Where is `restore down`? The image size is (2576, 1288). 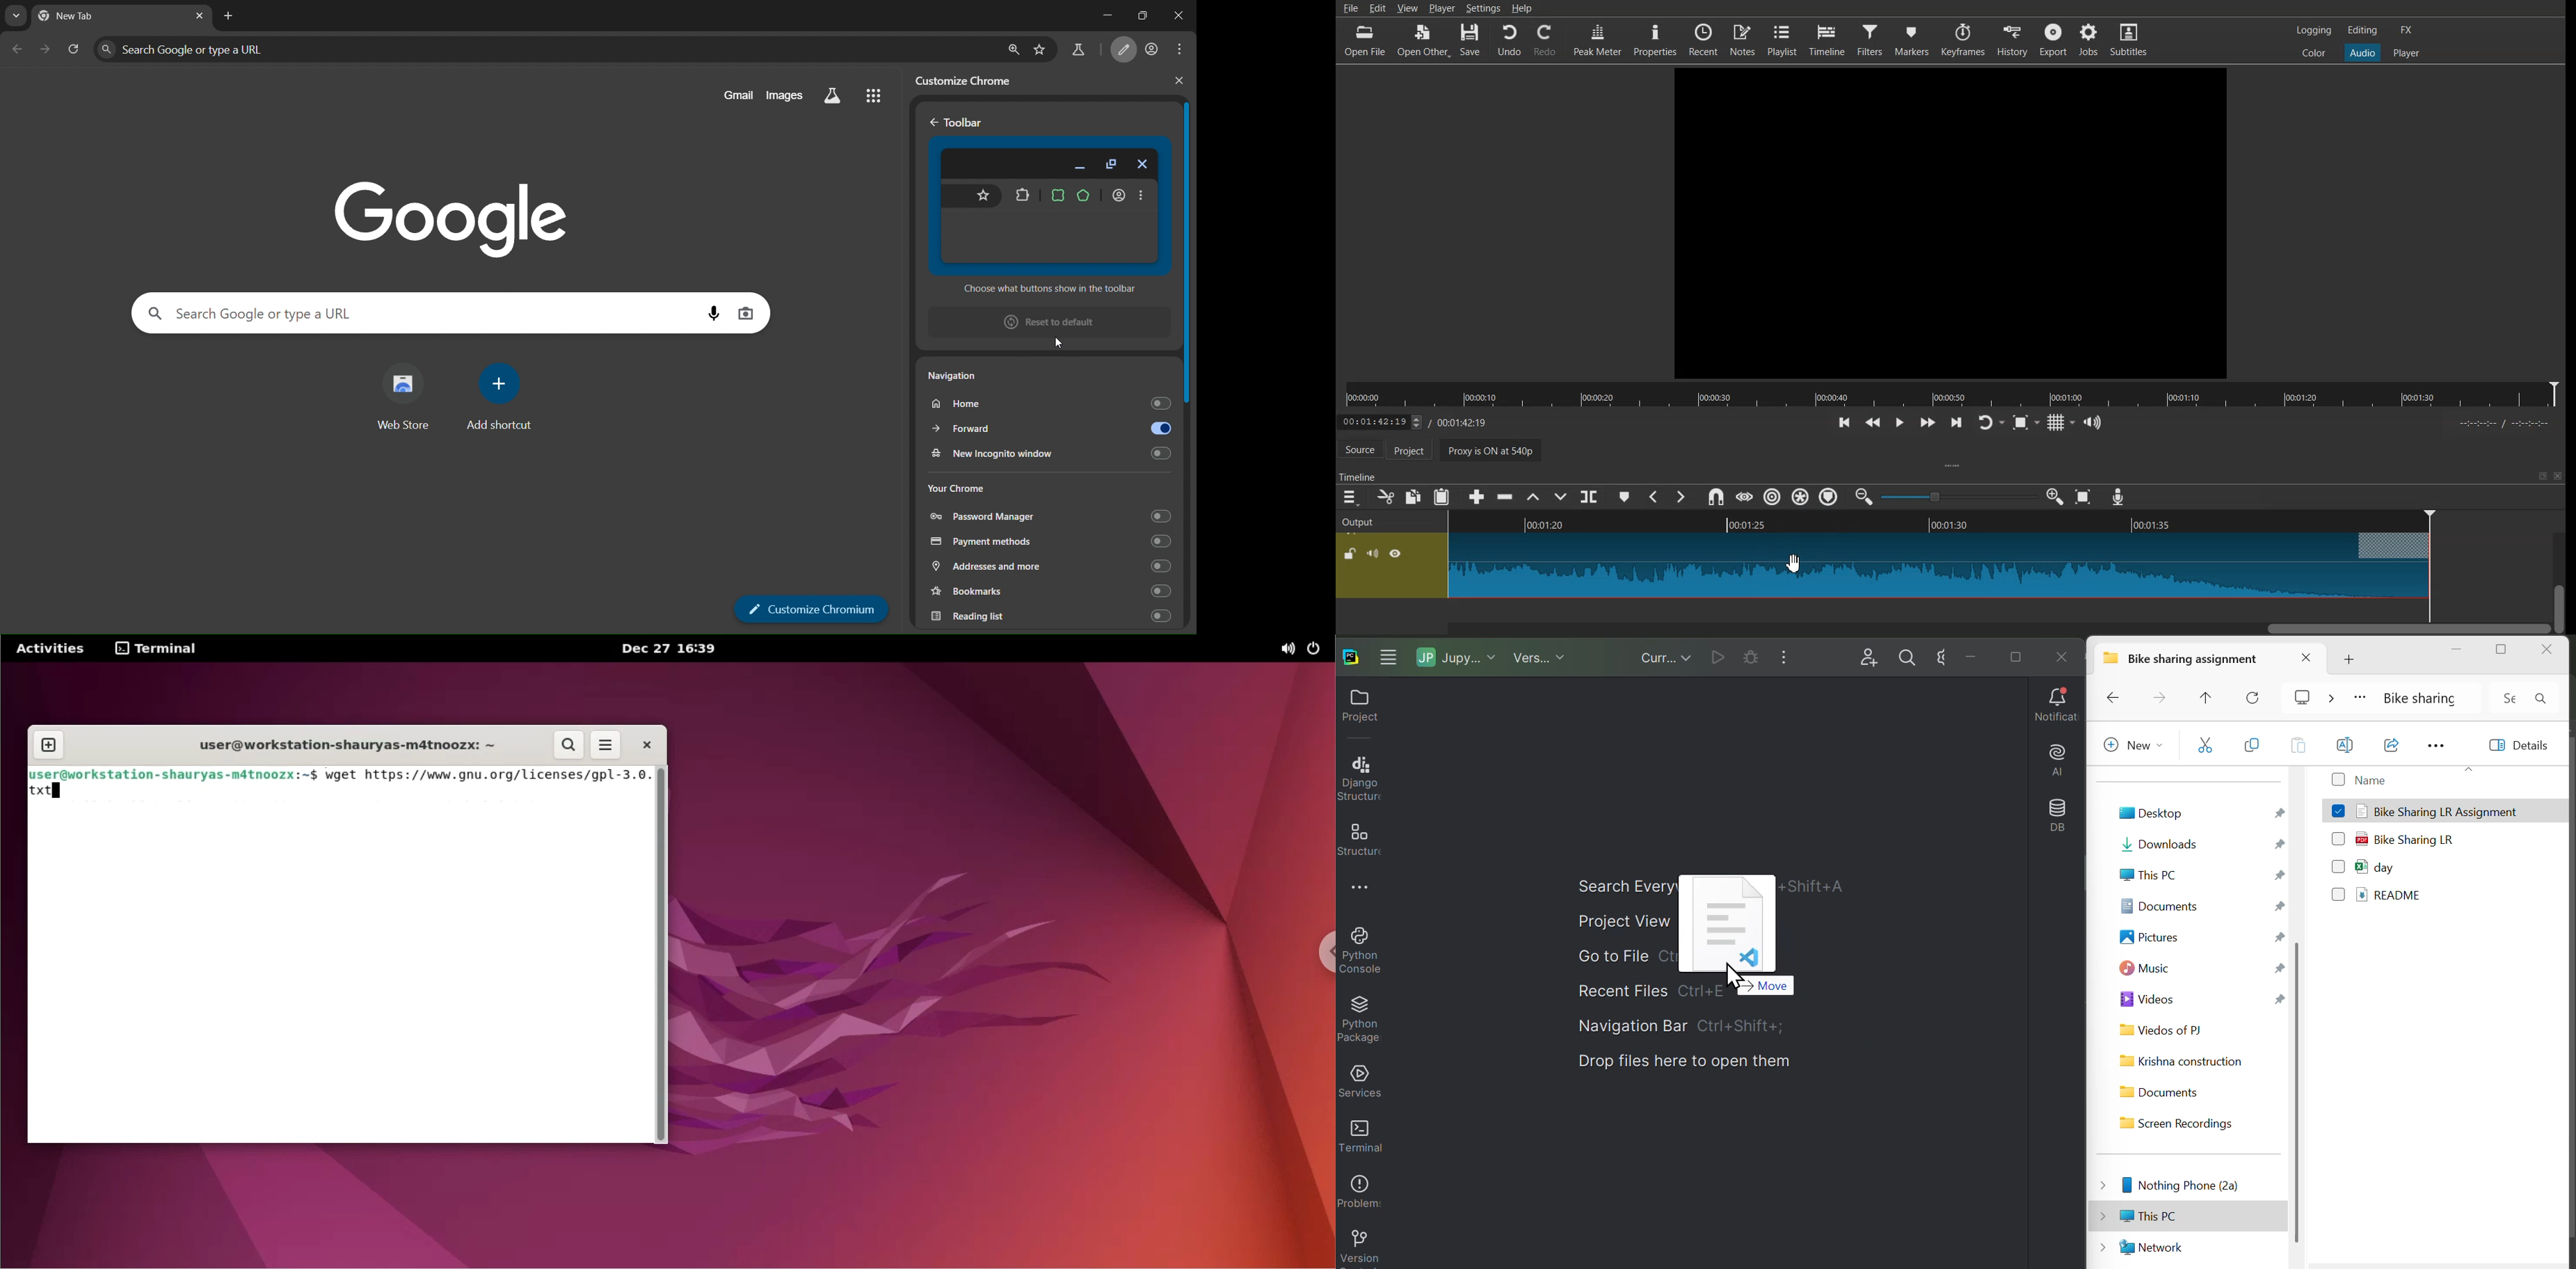 restore down is located at coordinates (1144, 16).